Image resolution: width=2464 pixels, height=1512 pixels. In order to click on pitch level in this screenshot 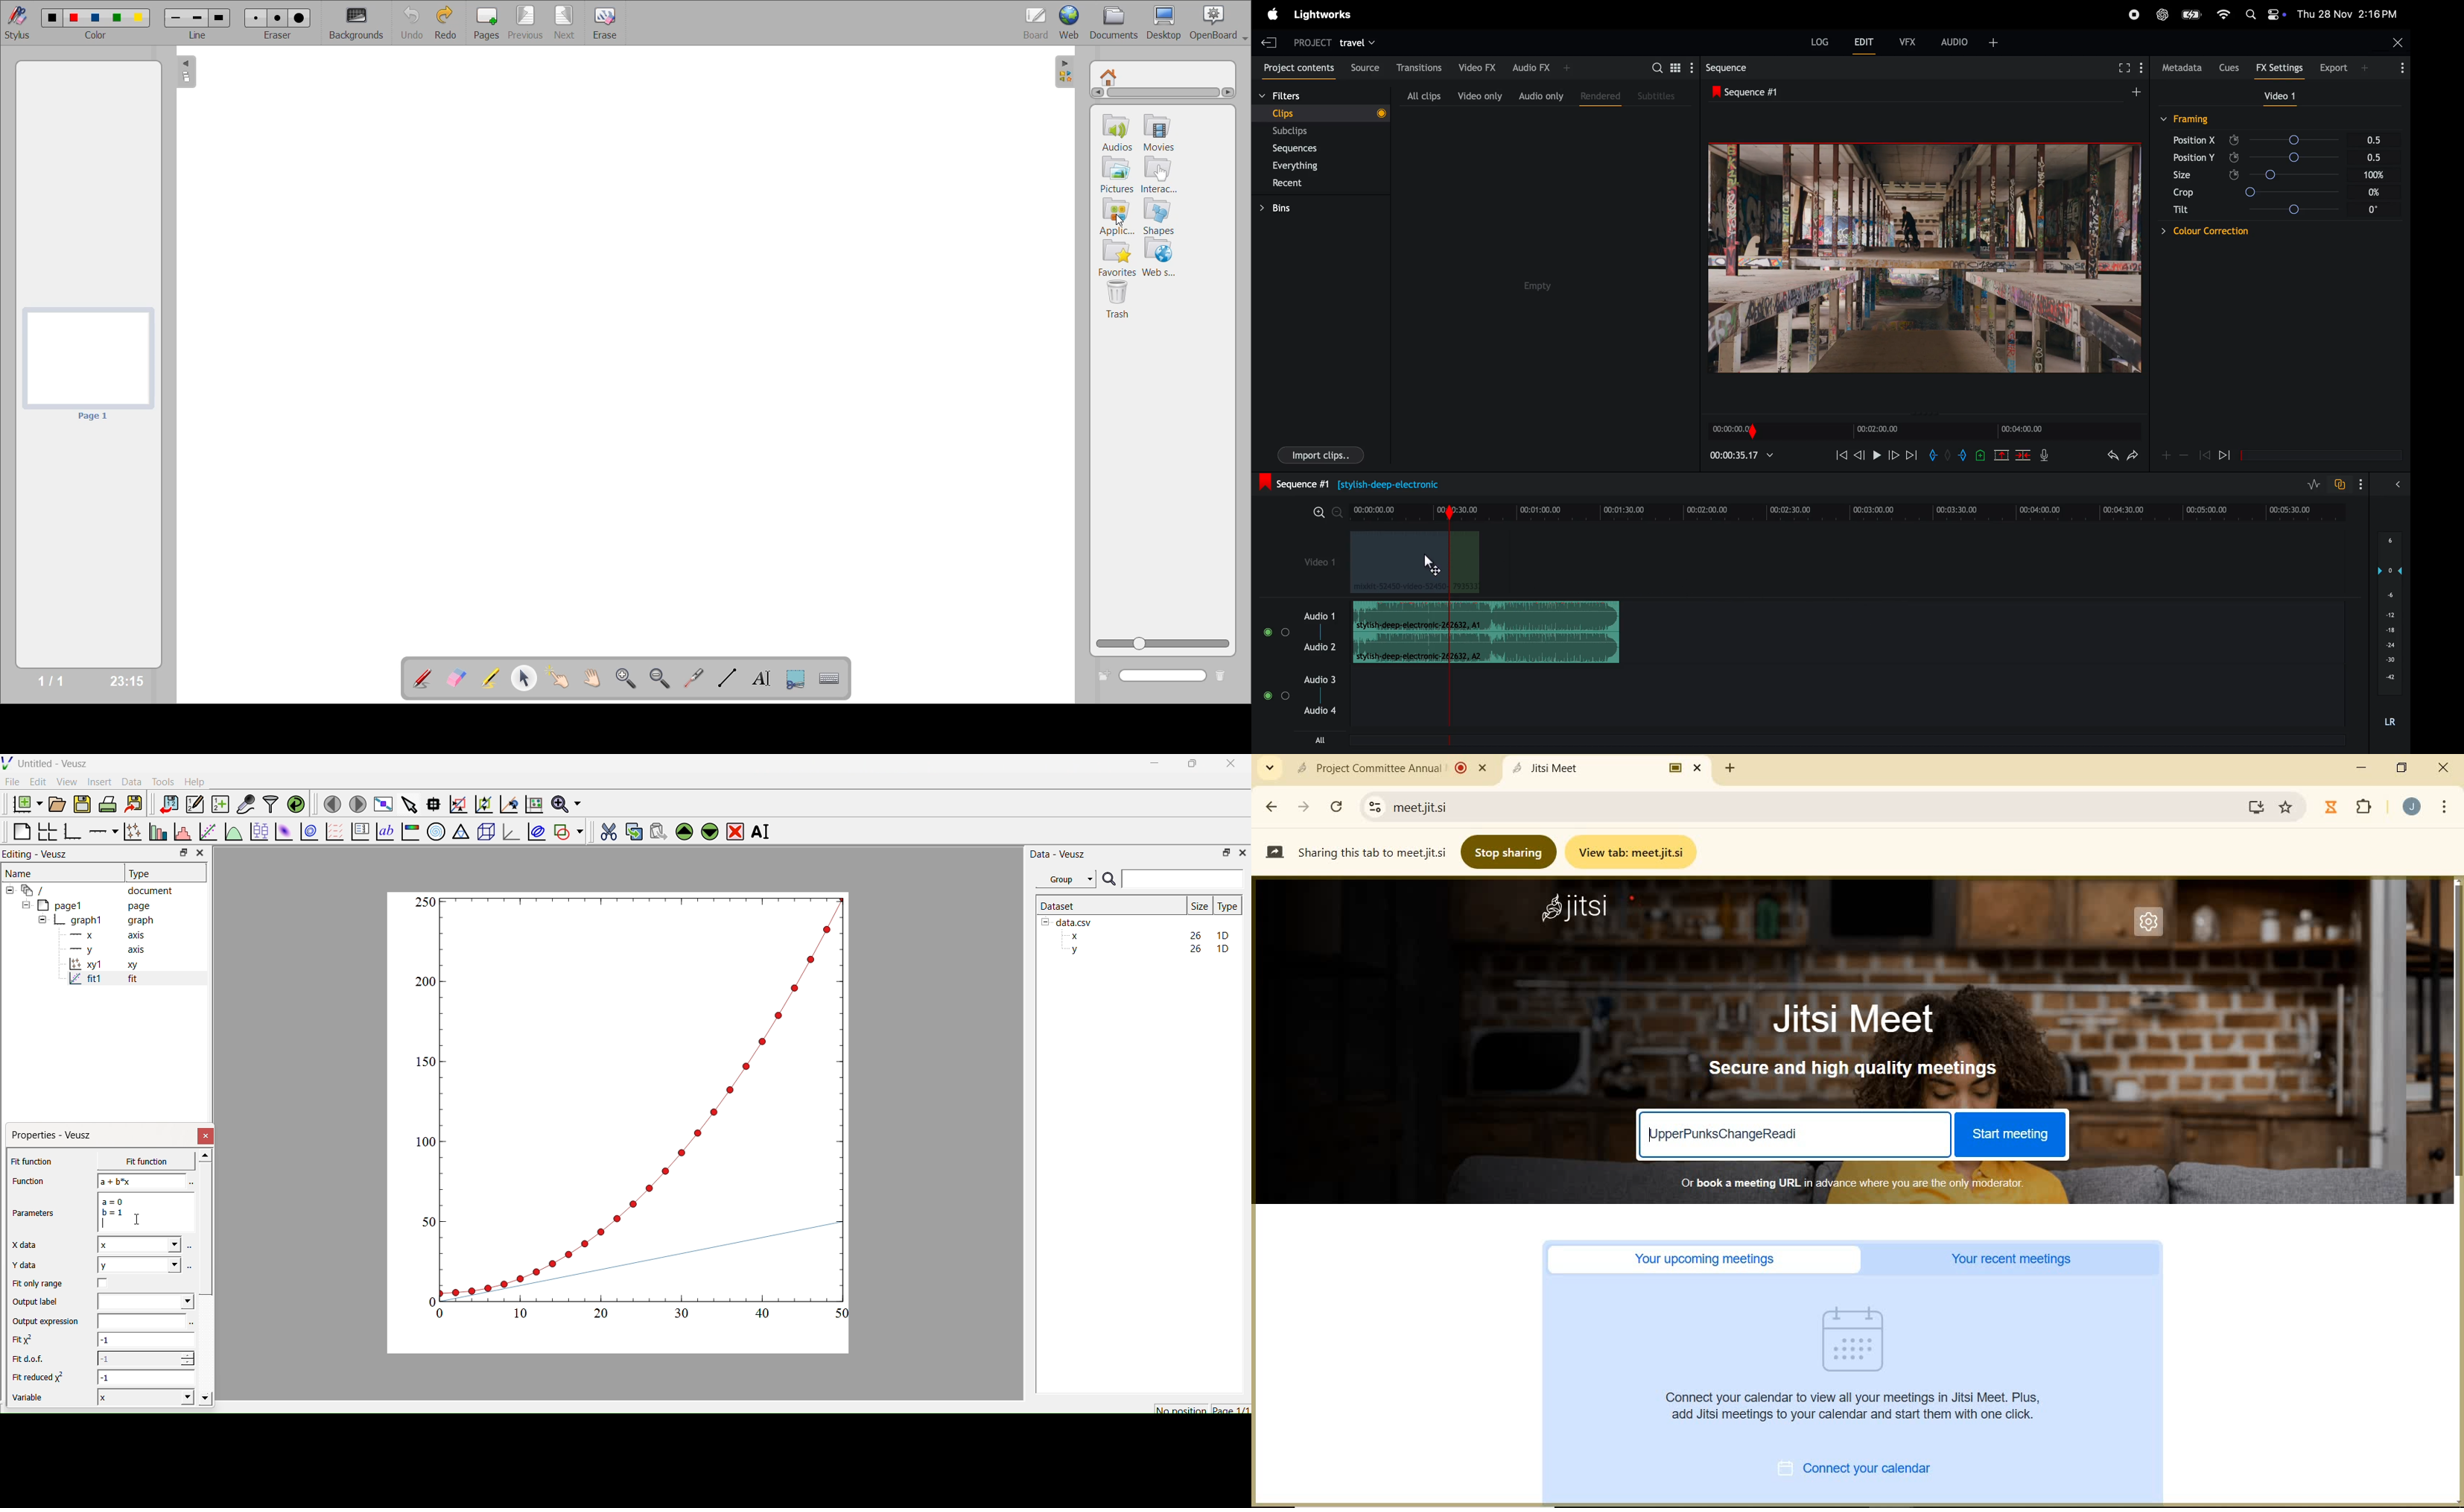, I will do `click(2388, 635)`.